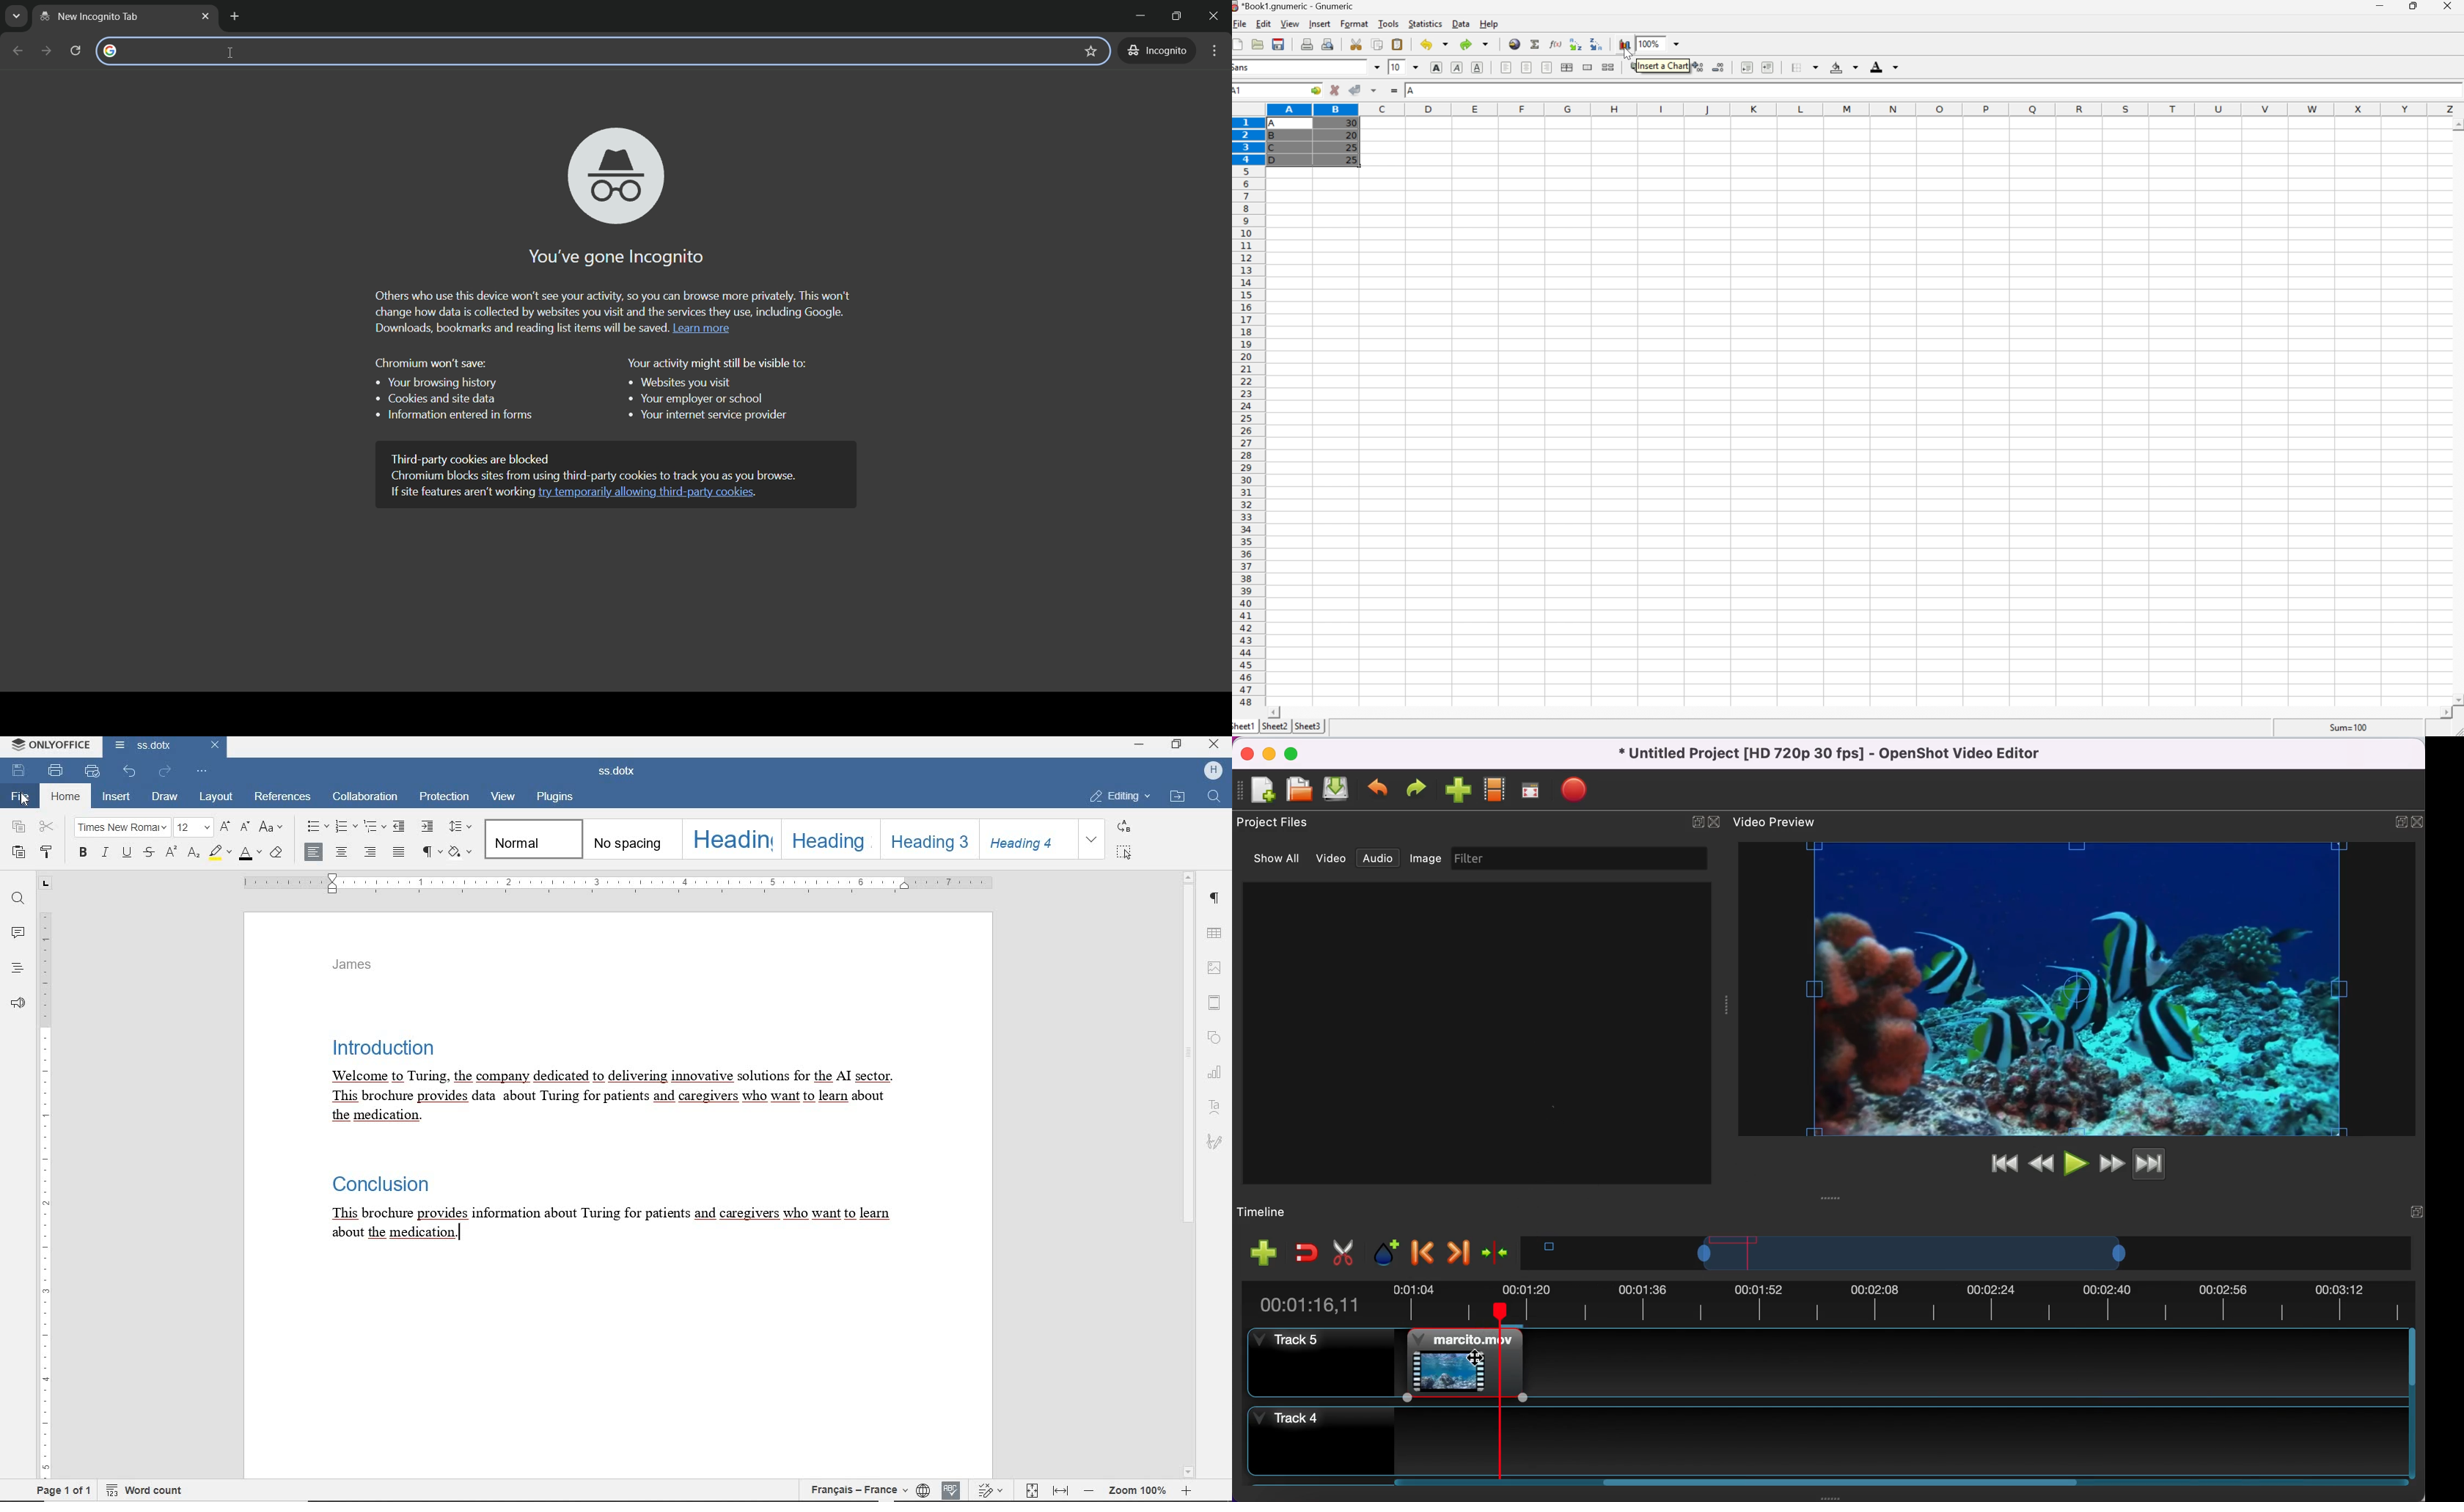 The height and width of the screenshot is (1512, 2464). What do you see at coordinates (1680, 43) in the screenshot?
I see `Drop Down` at bounding box center [1680, 43].